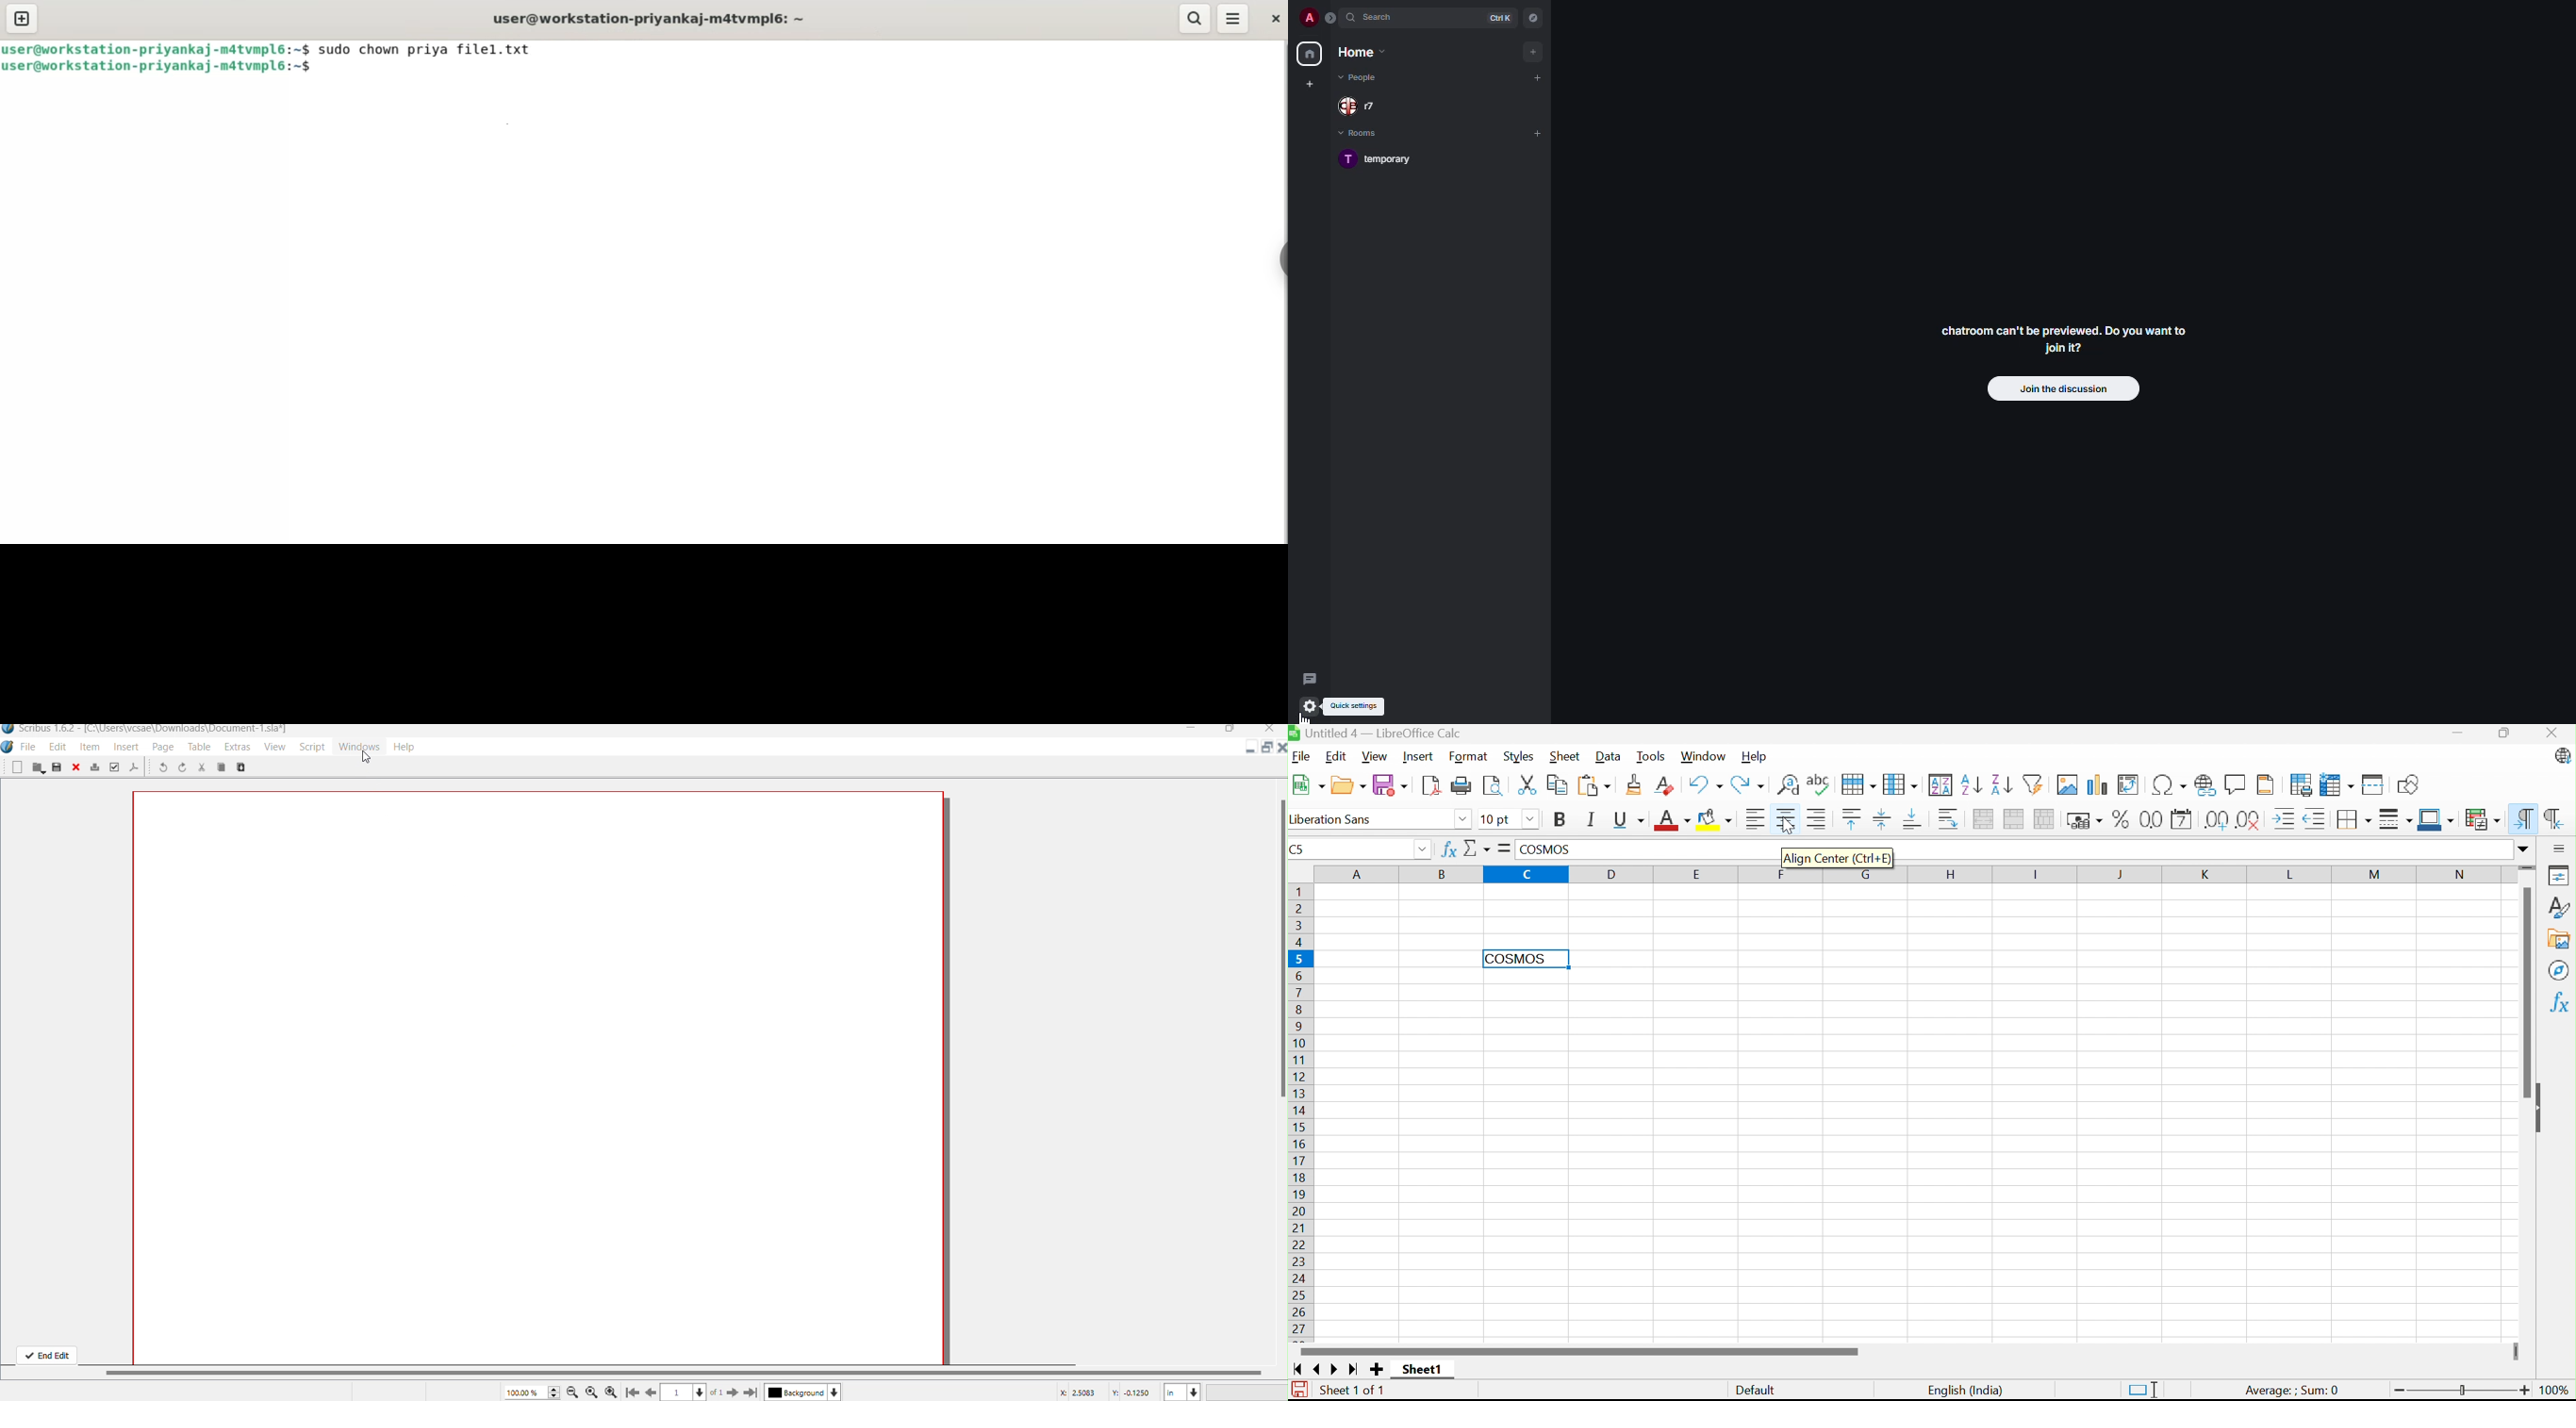 The width and height of the screenshot is (2576, 1428). I want to click on Zoom Out, so click(2396, 1391).